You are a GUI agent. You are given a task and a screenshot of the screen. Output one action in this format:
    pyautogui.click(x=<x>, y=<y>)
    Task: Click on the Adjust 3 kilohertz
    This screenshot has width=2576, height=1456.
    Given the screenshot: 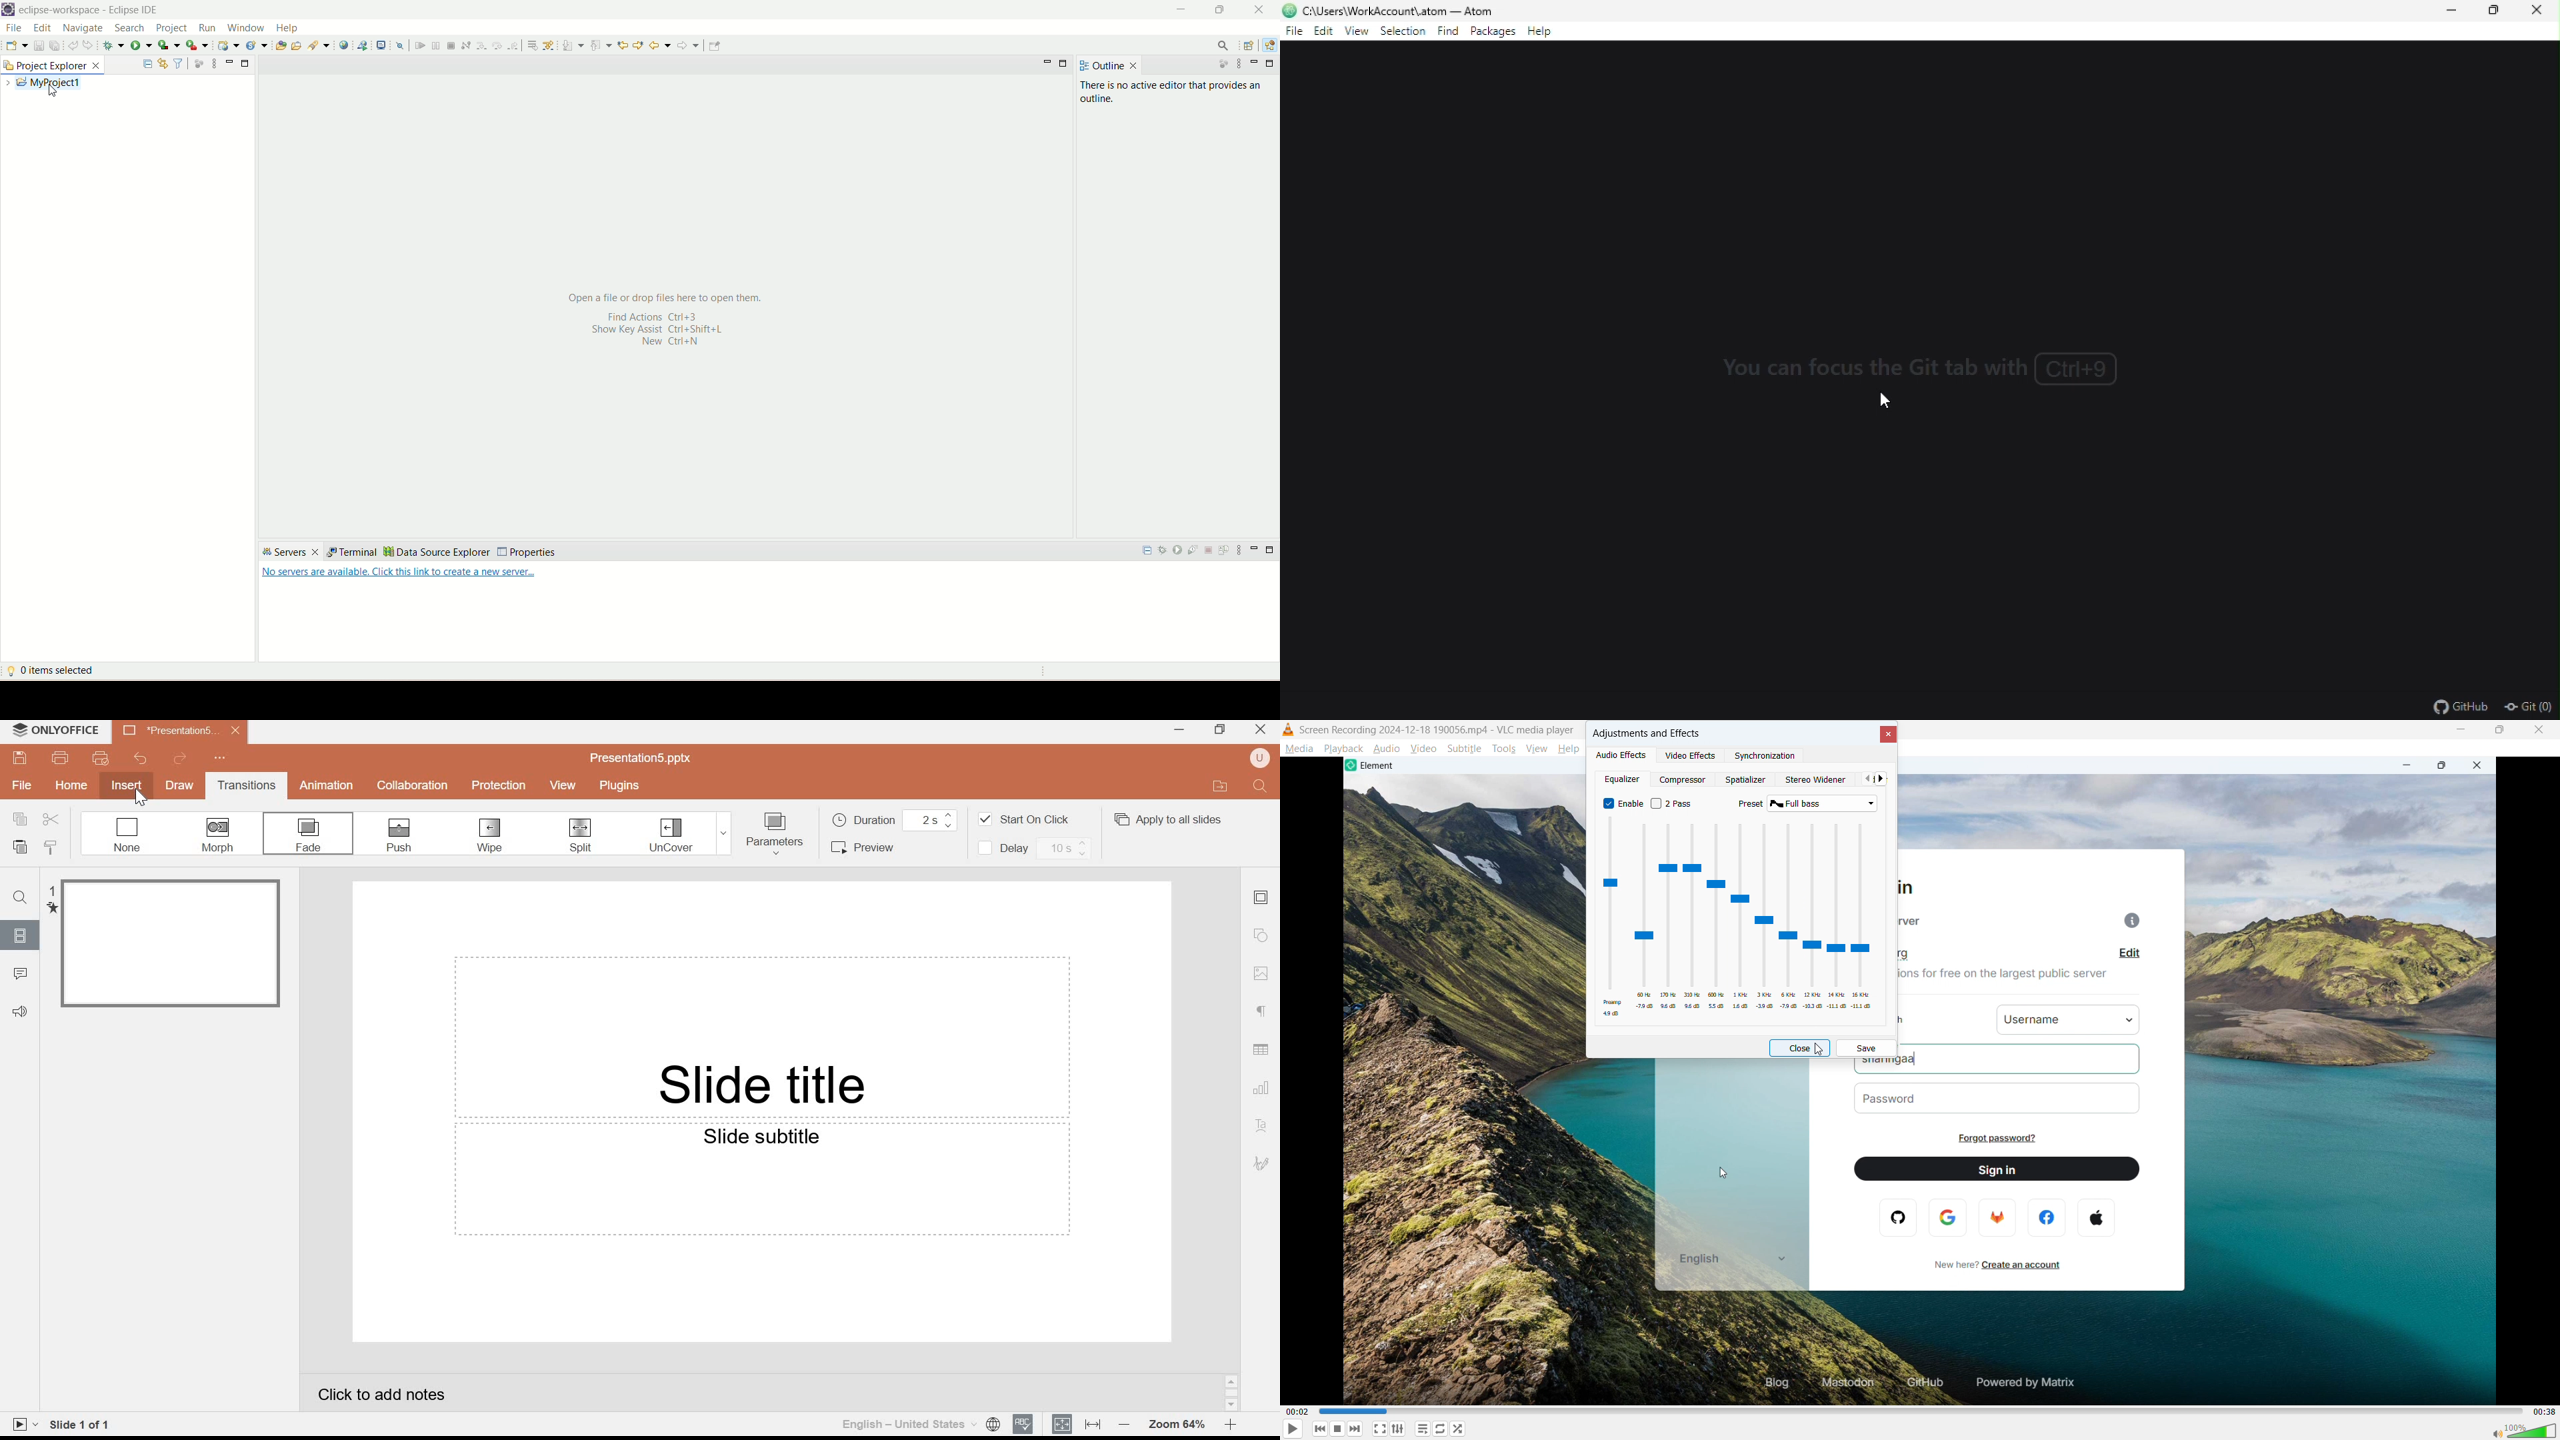 What is the action you would take?
    pyautogui.click(x=1764, y=917)
    